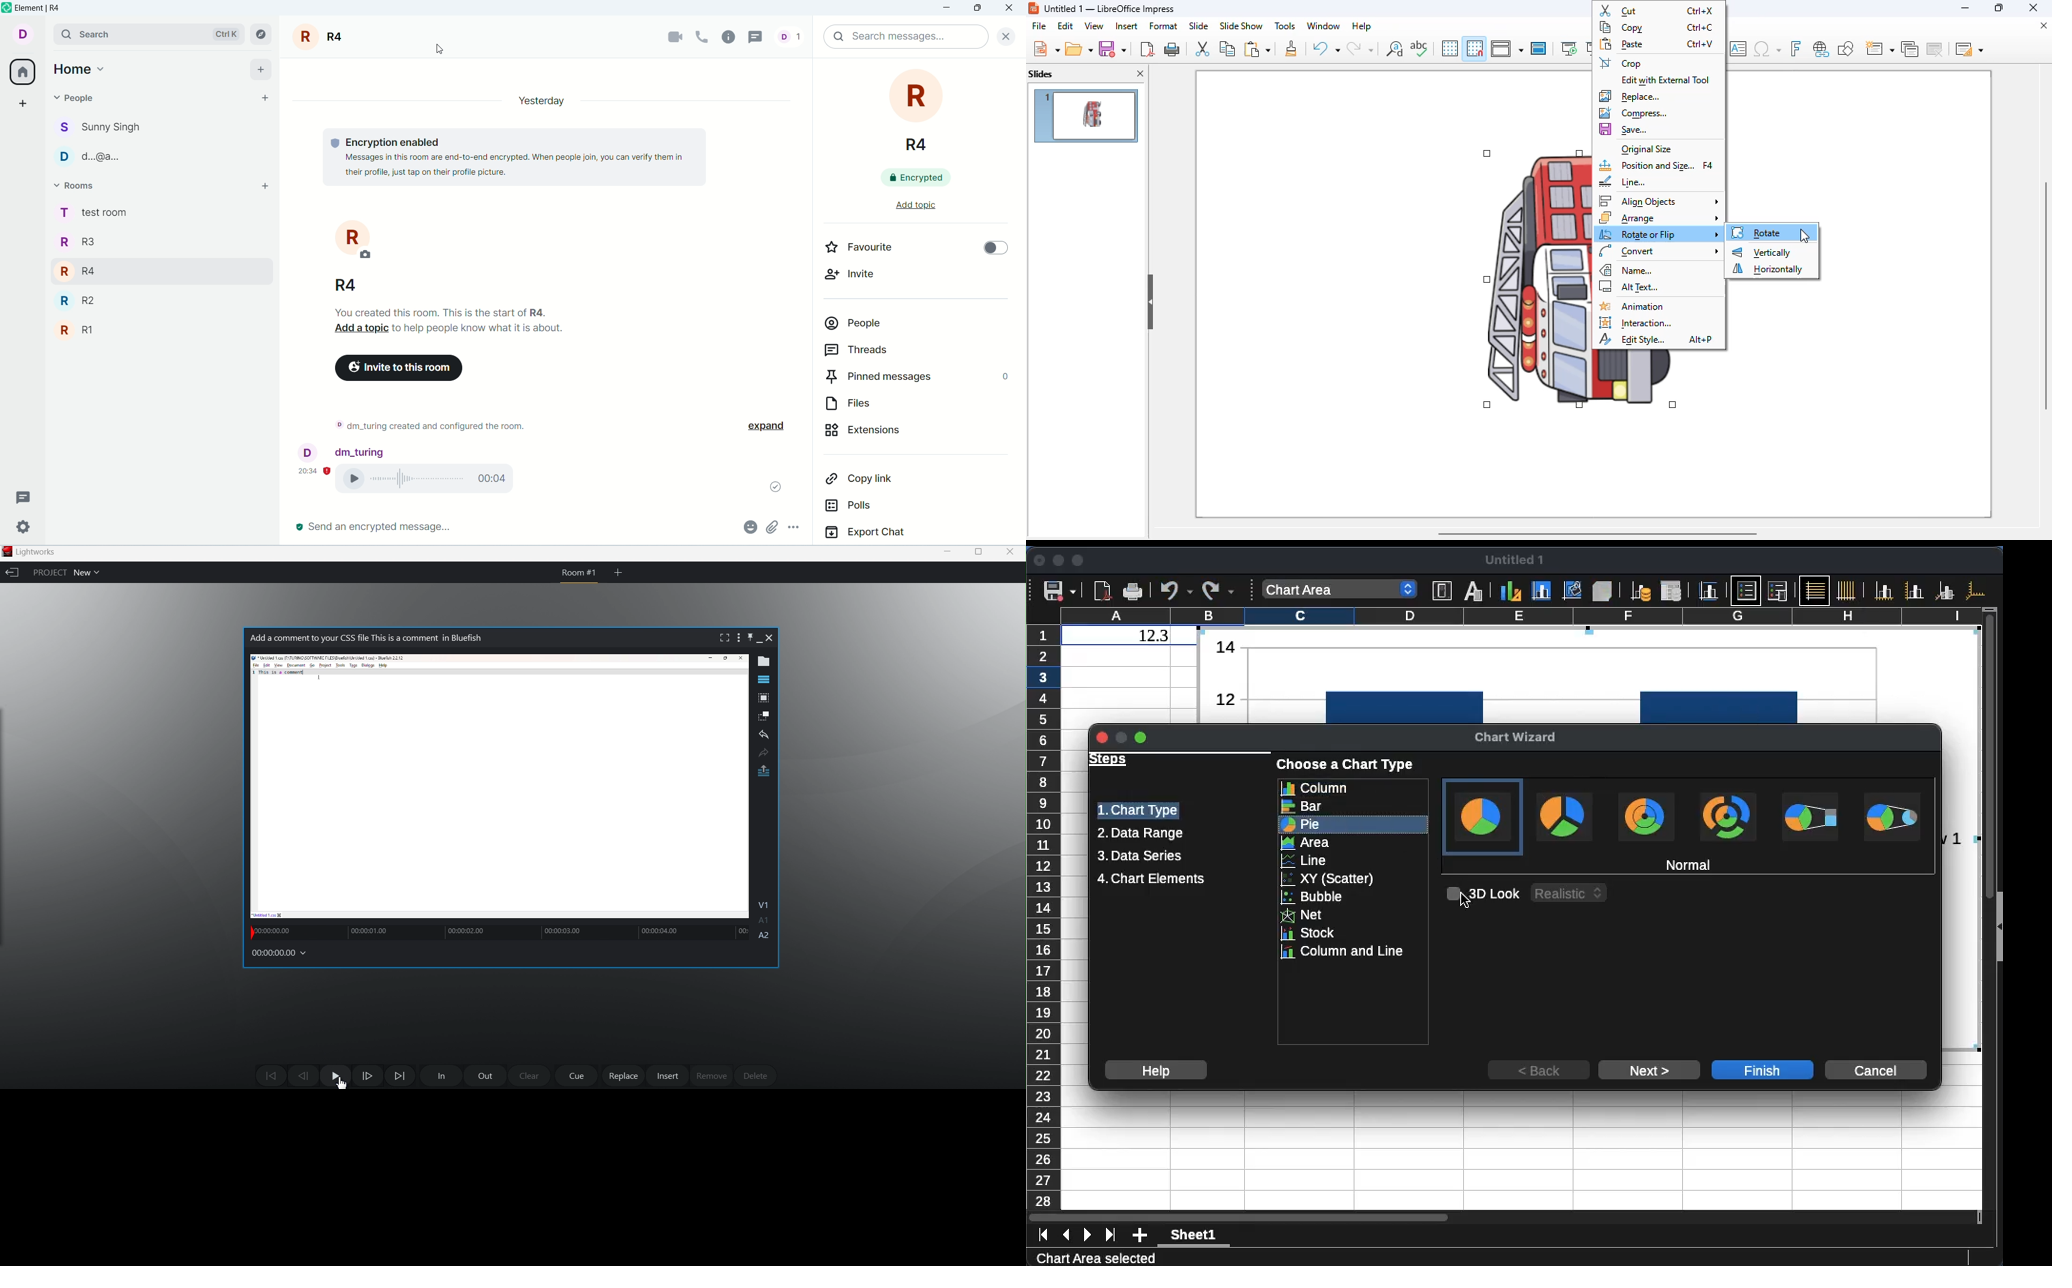 The height and width of the screenshot is (1288, 2072). I want to click on account, so click(21, 33).